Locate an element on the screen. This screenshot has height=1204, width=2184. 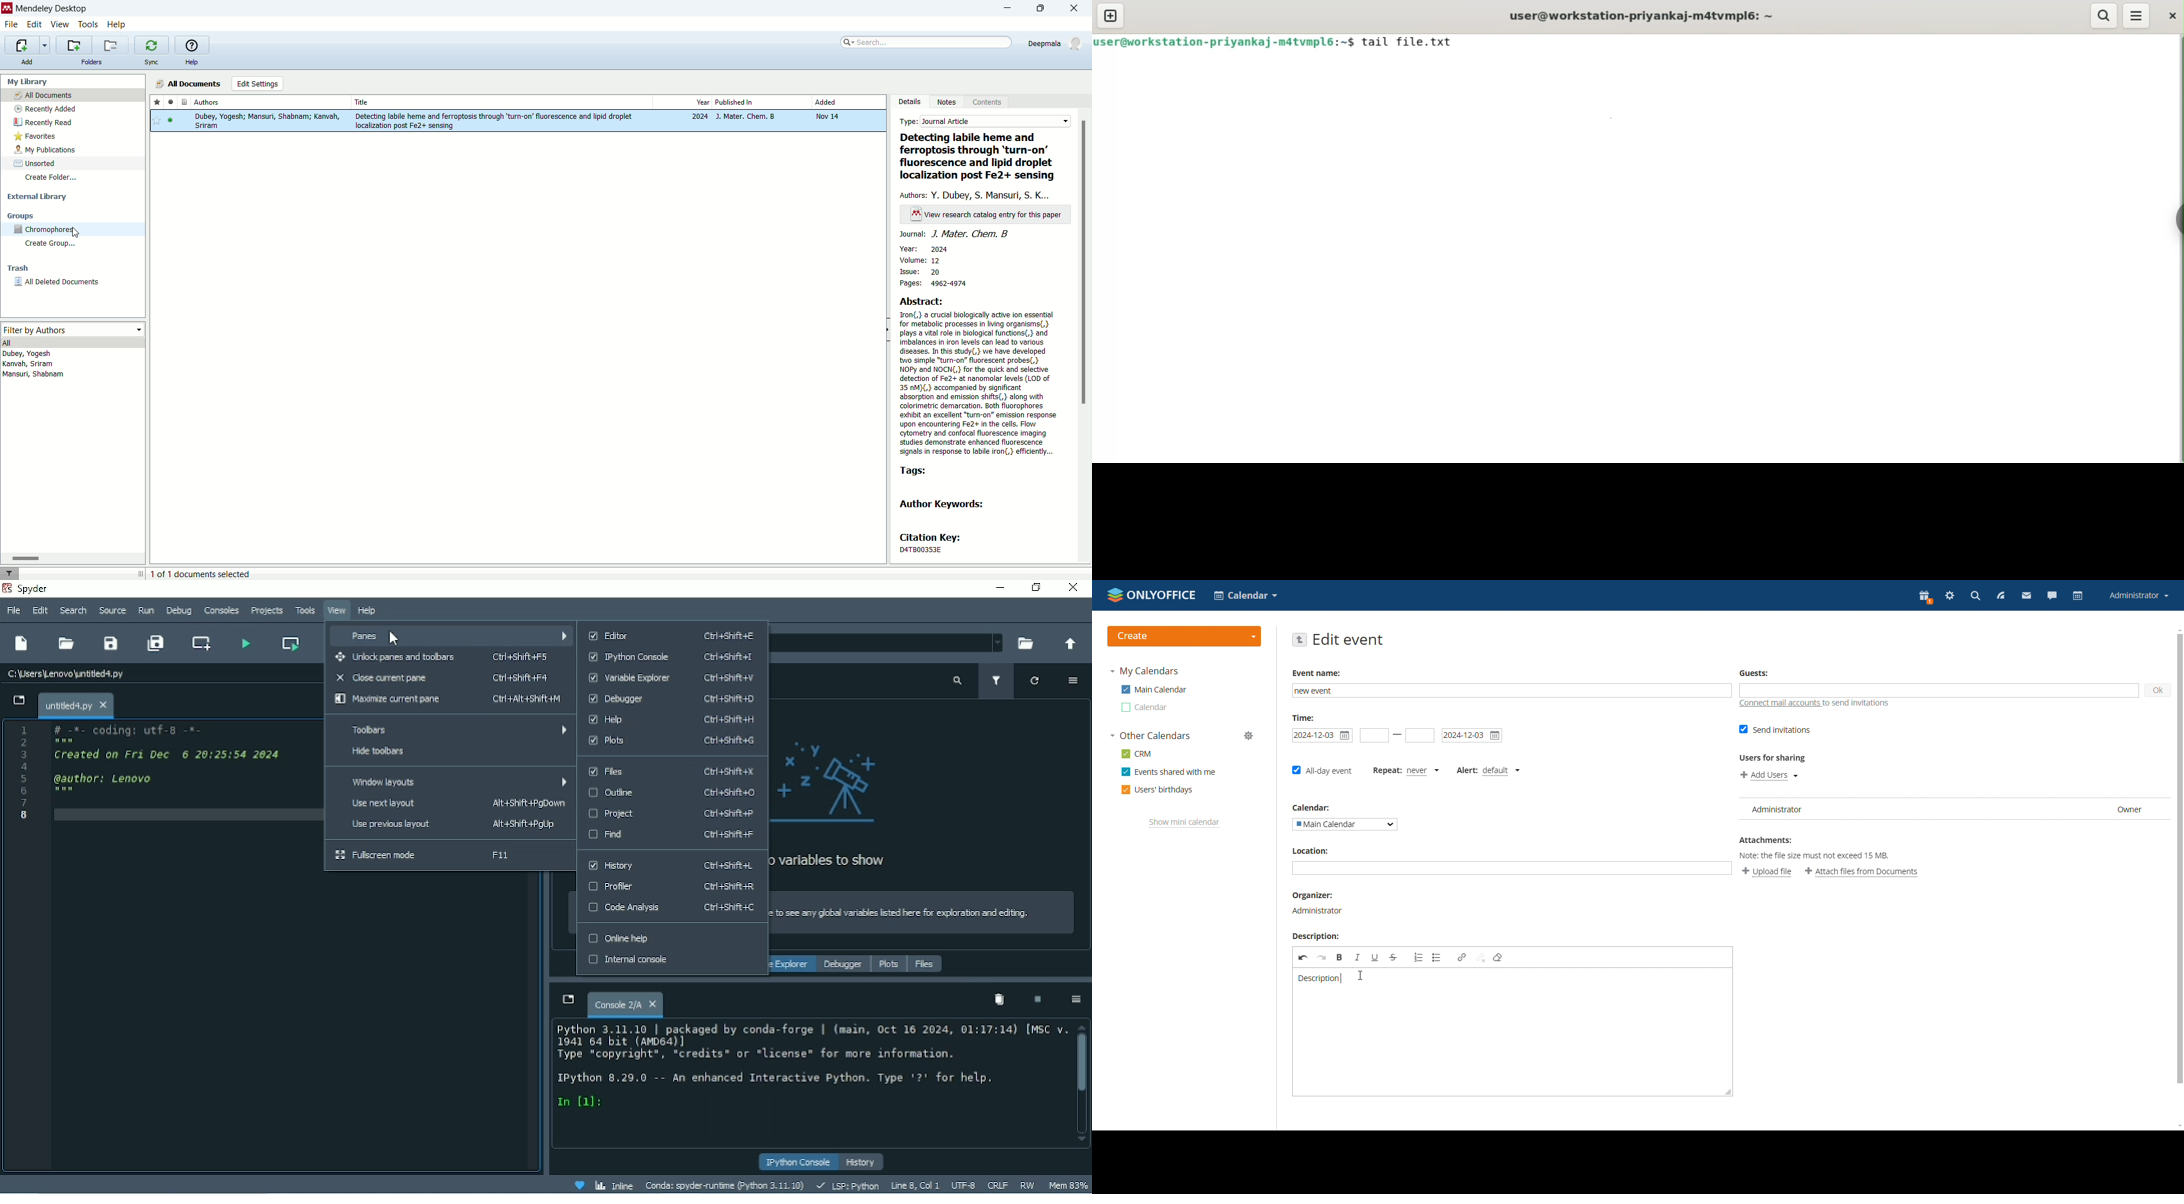
Options is located at coordinates (1076, 1001).